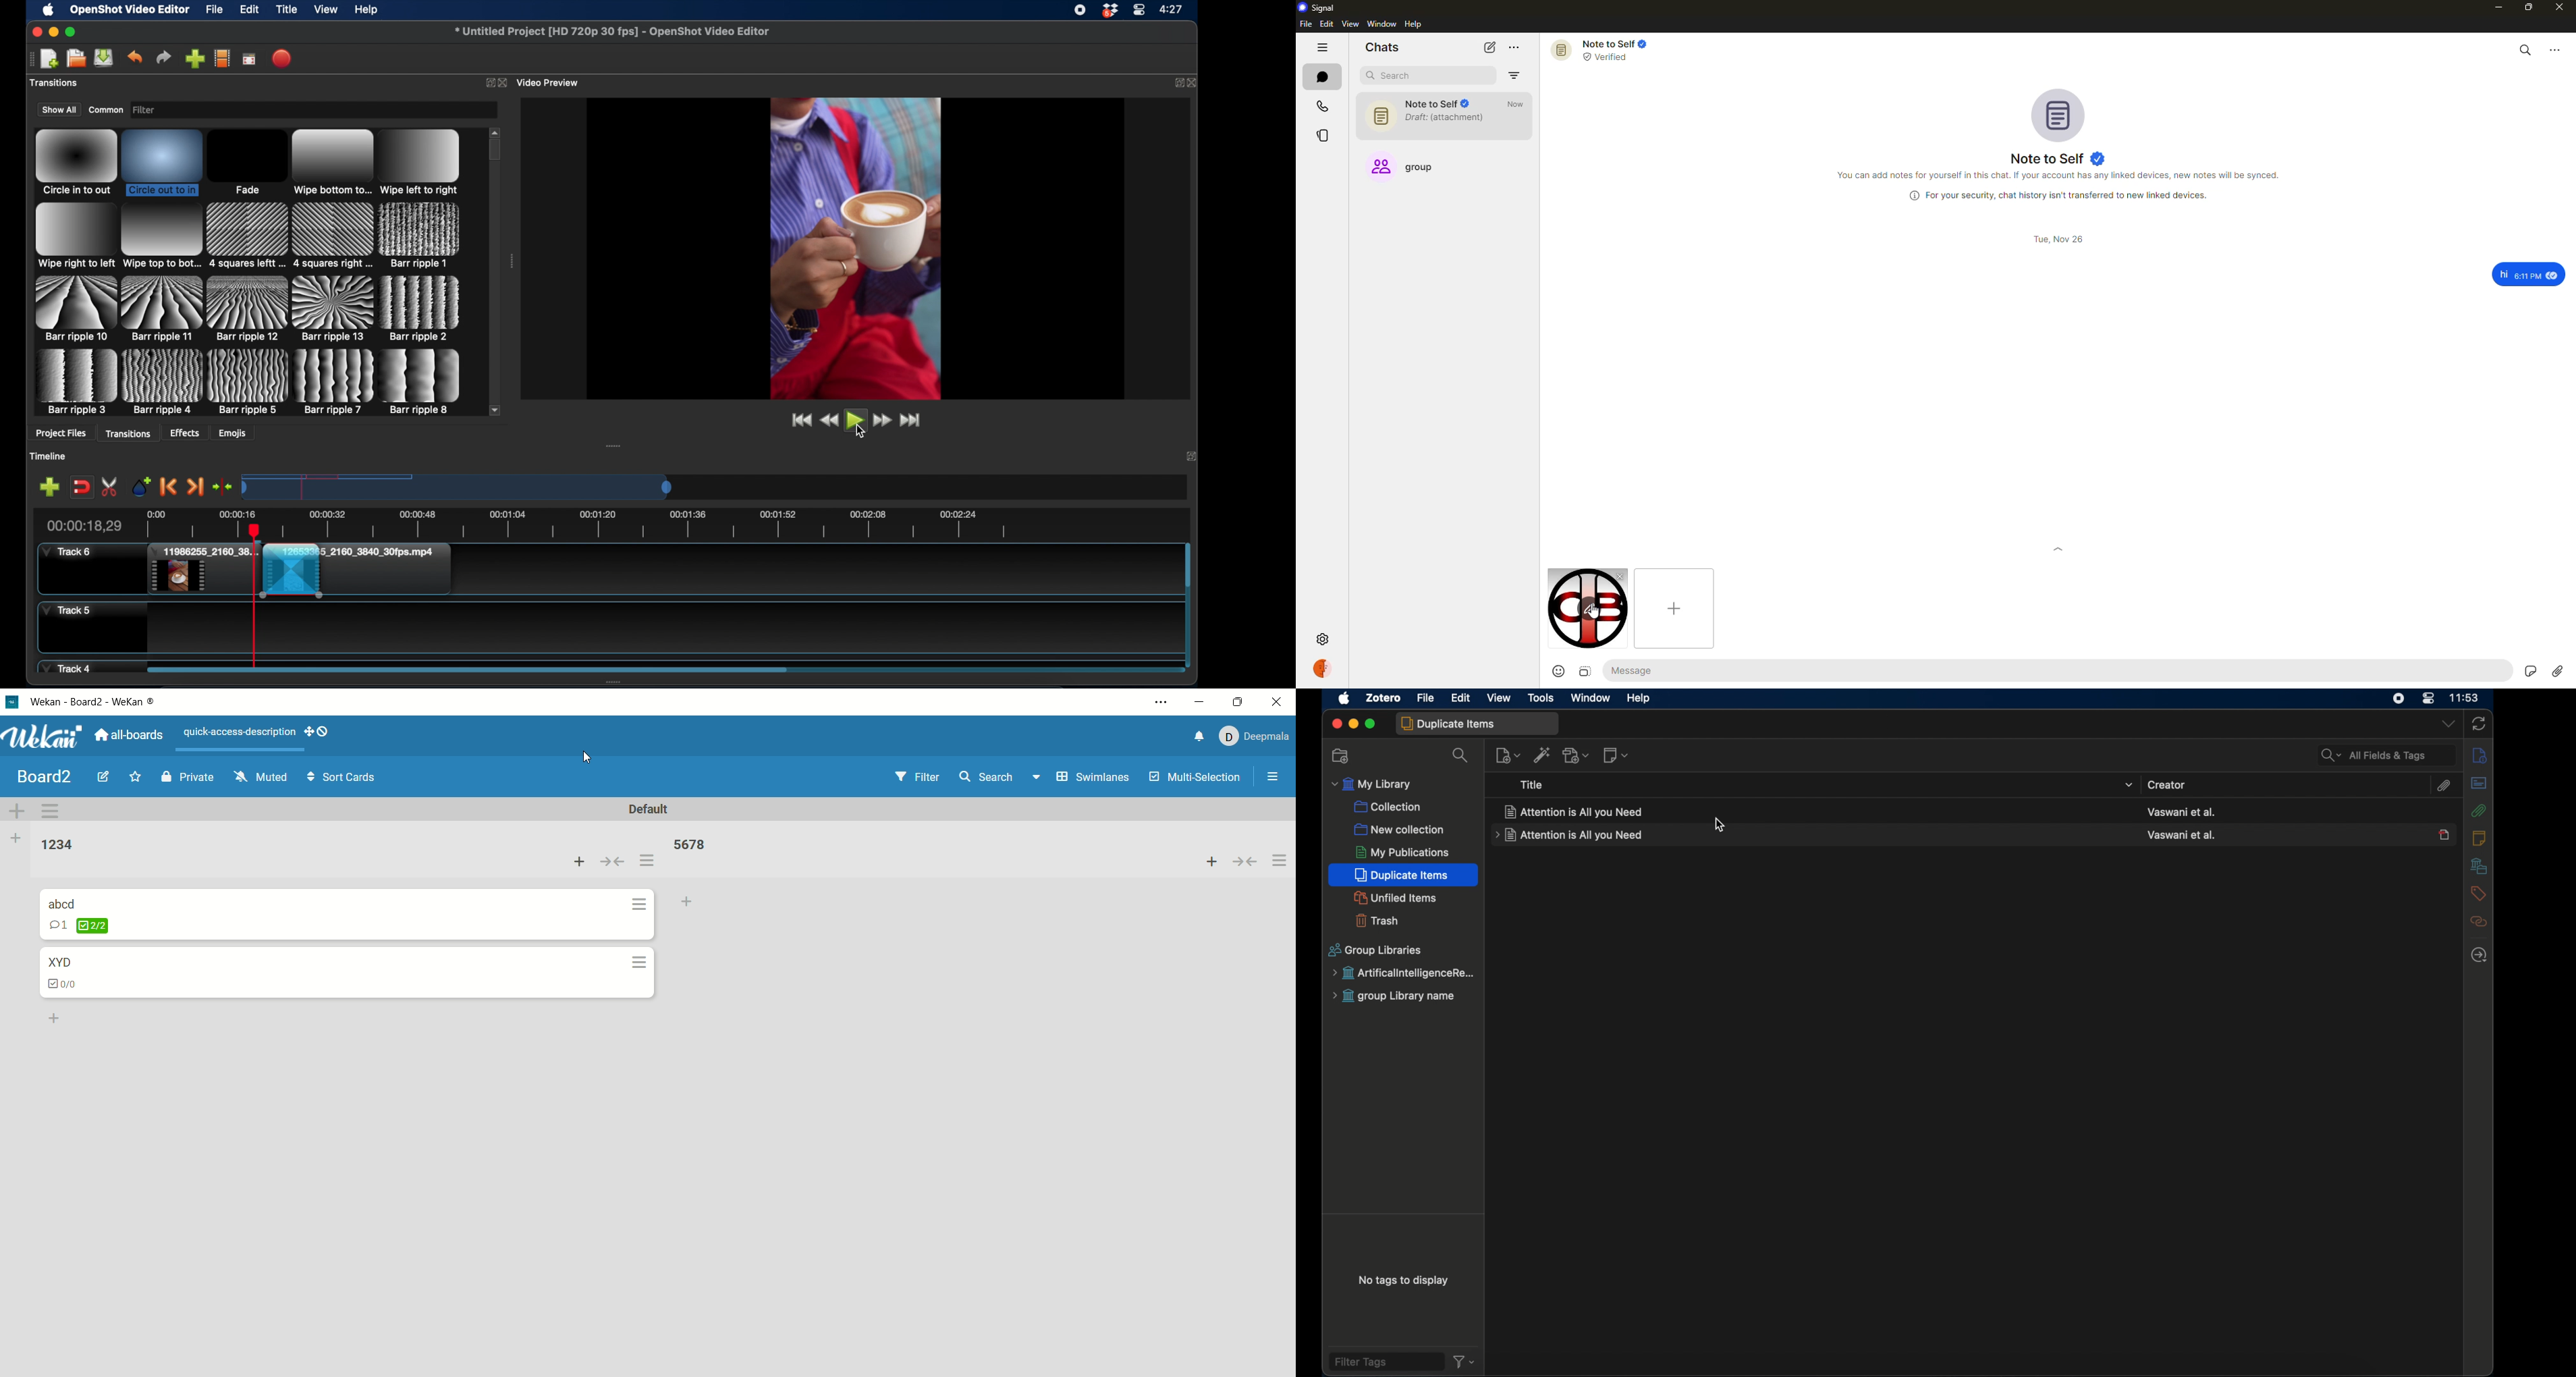 The height and width of the screenshot is (1400, 2576). Describe the element at coordinates (1320, 670) in the screenshot. I see `profile` at that location.